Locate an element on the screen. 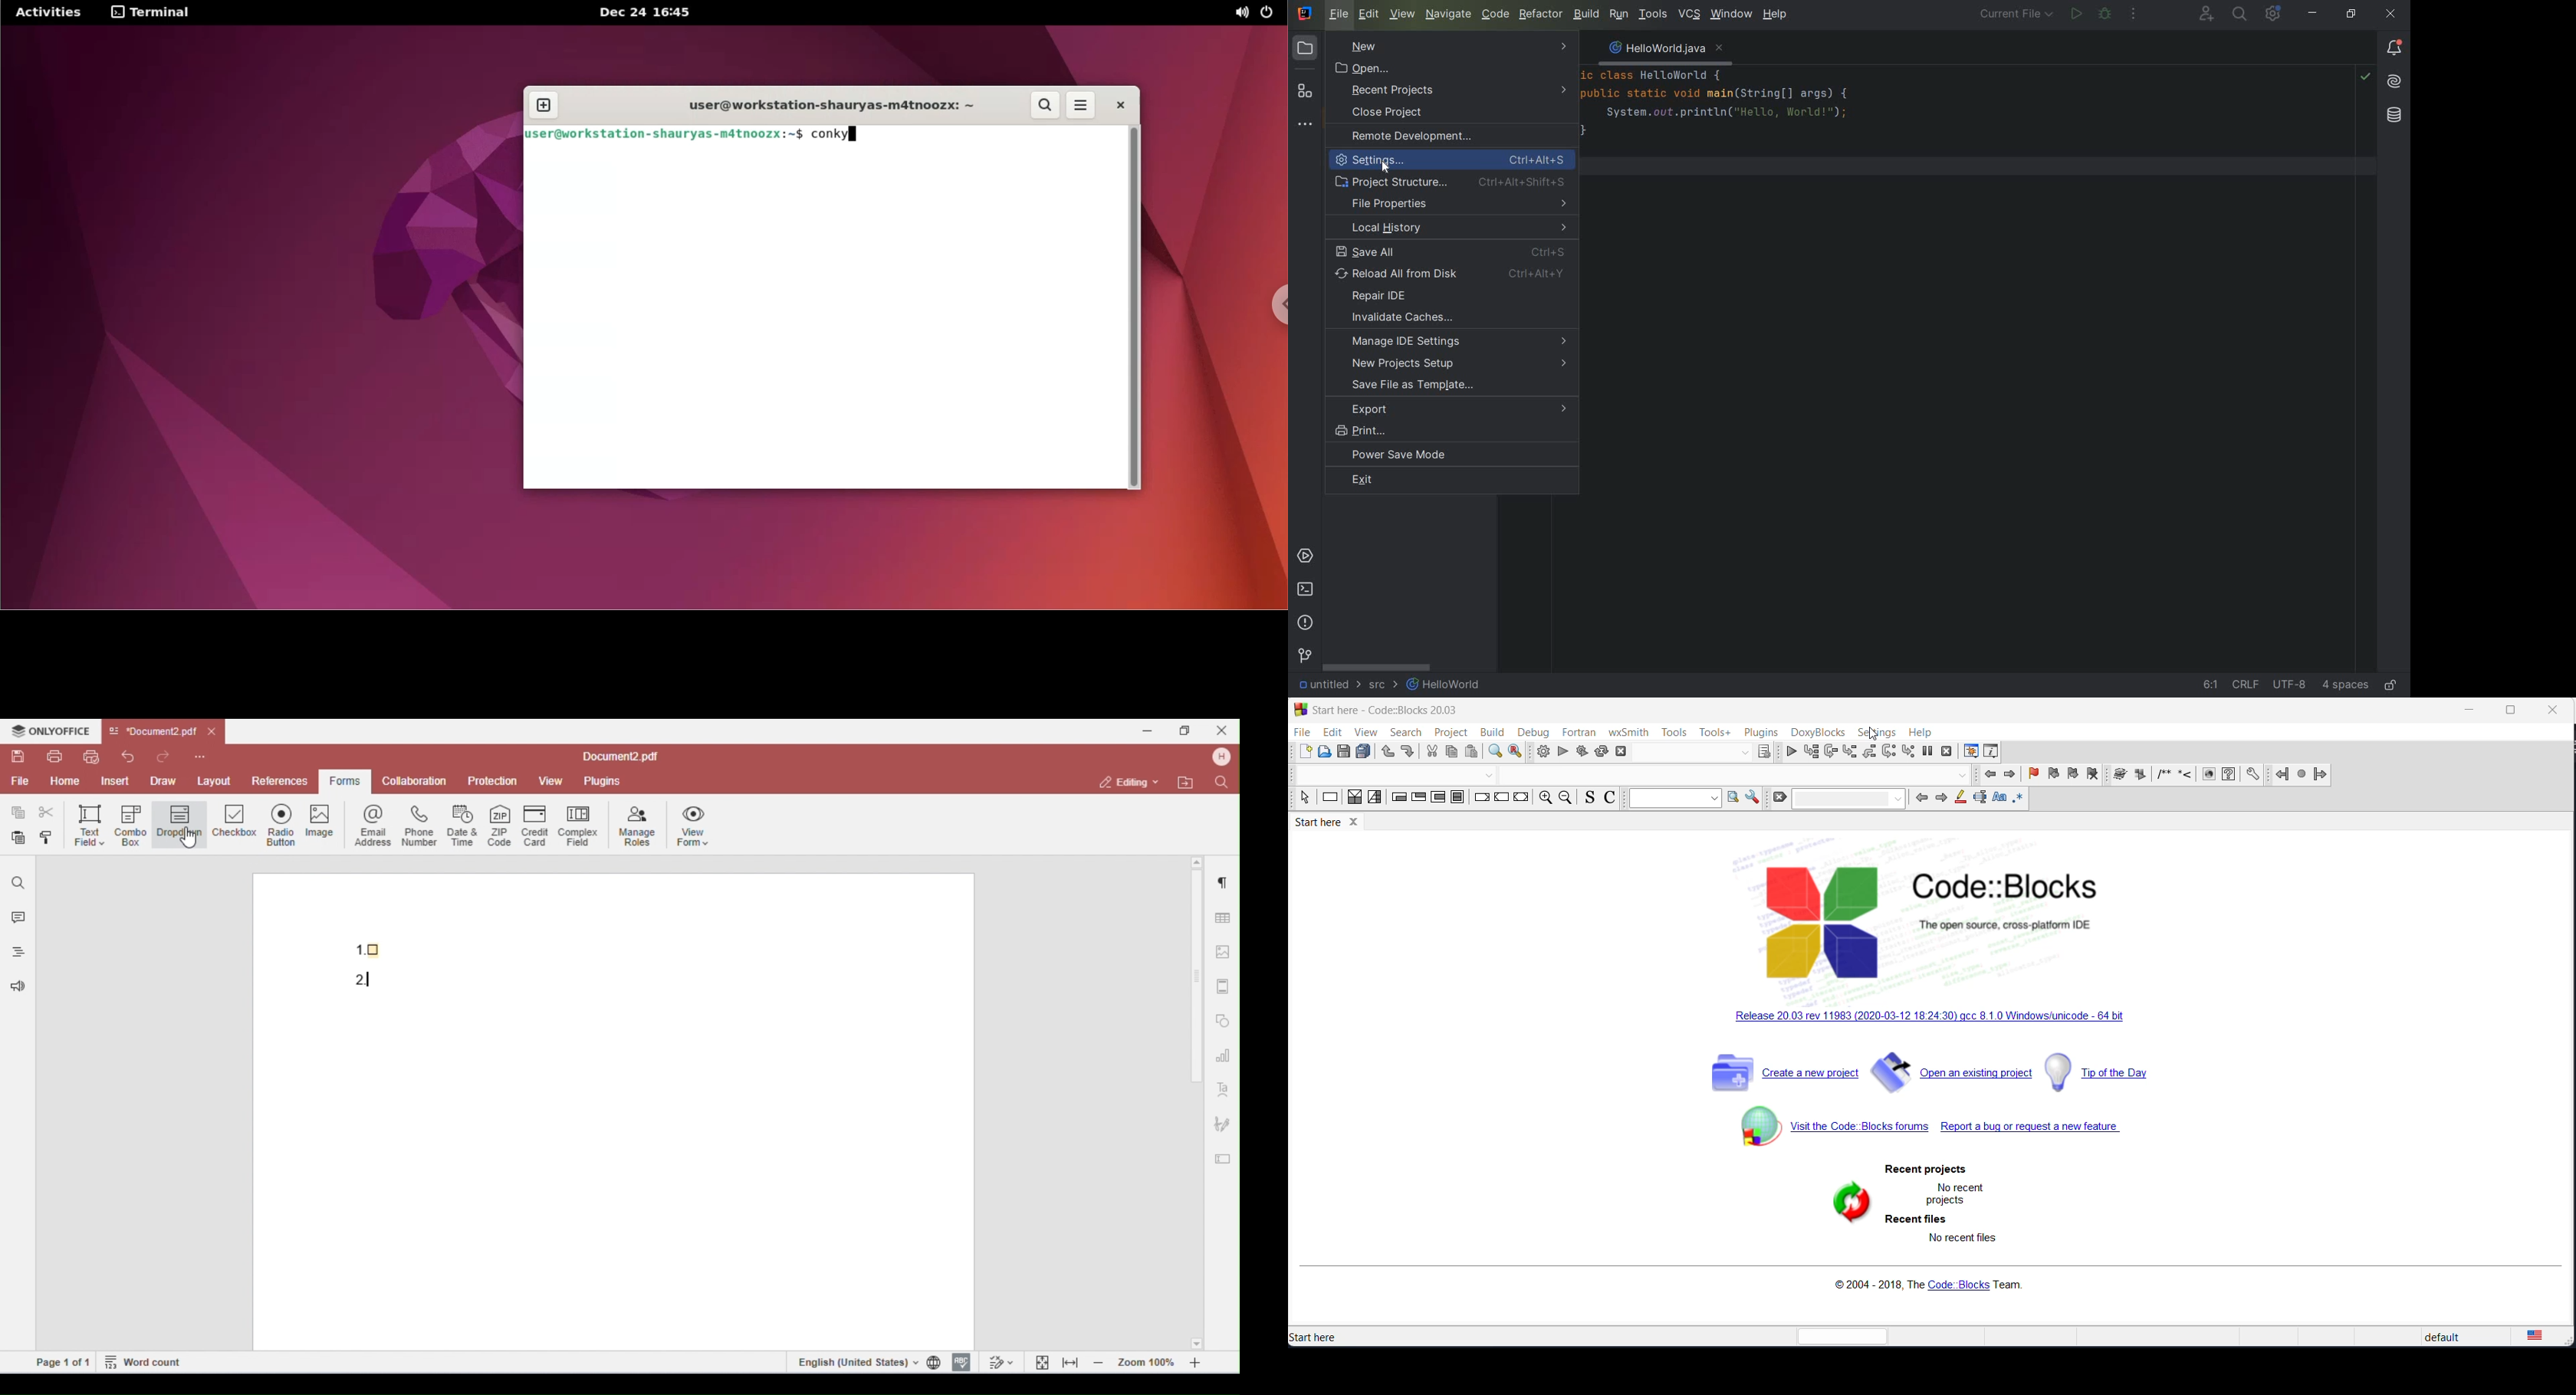 The width and height of the screenshot is (2576, 1400). save  is located at coordinates (1345, 752).